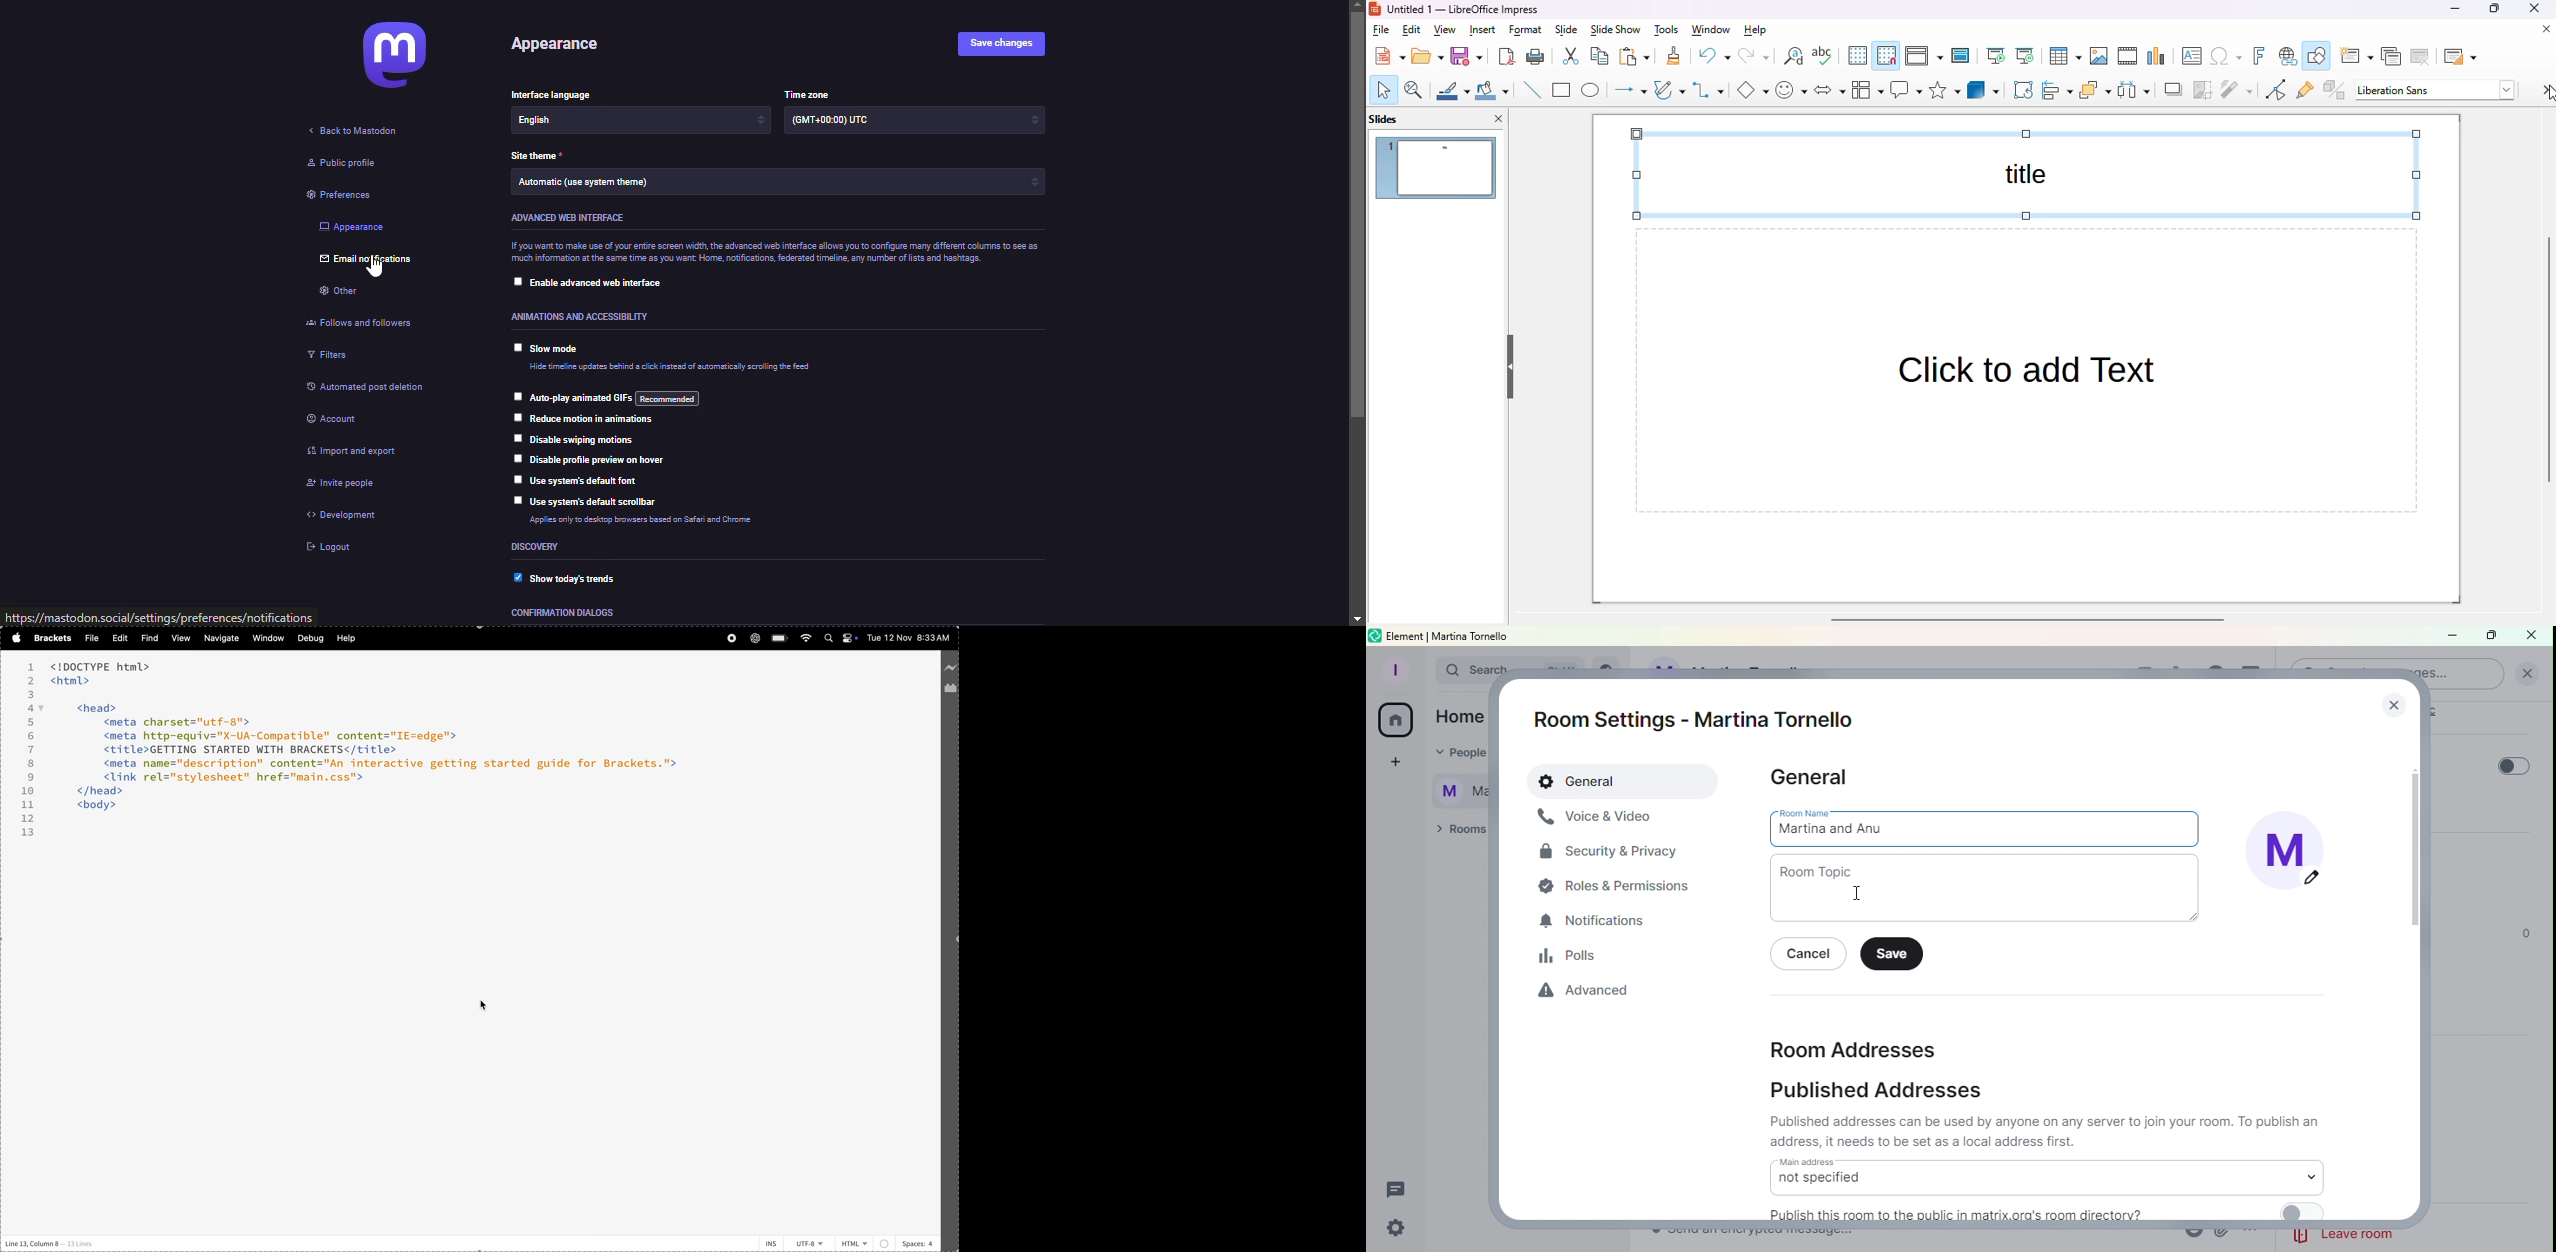 Image resolution: width=2576 pixels, height=1260 pixels. I want to click on file, so click(90, 638).